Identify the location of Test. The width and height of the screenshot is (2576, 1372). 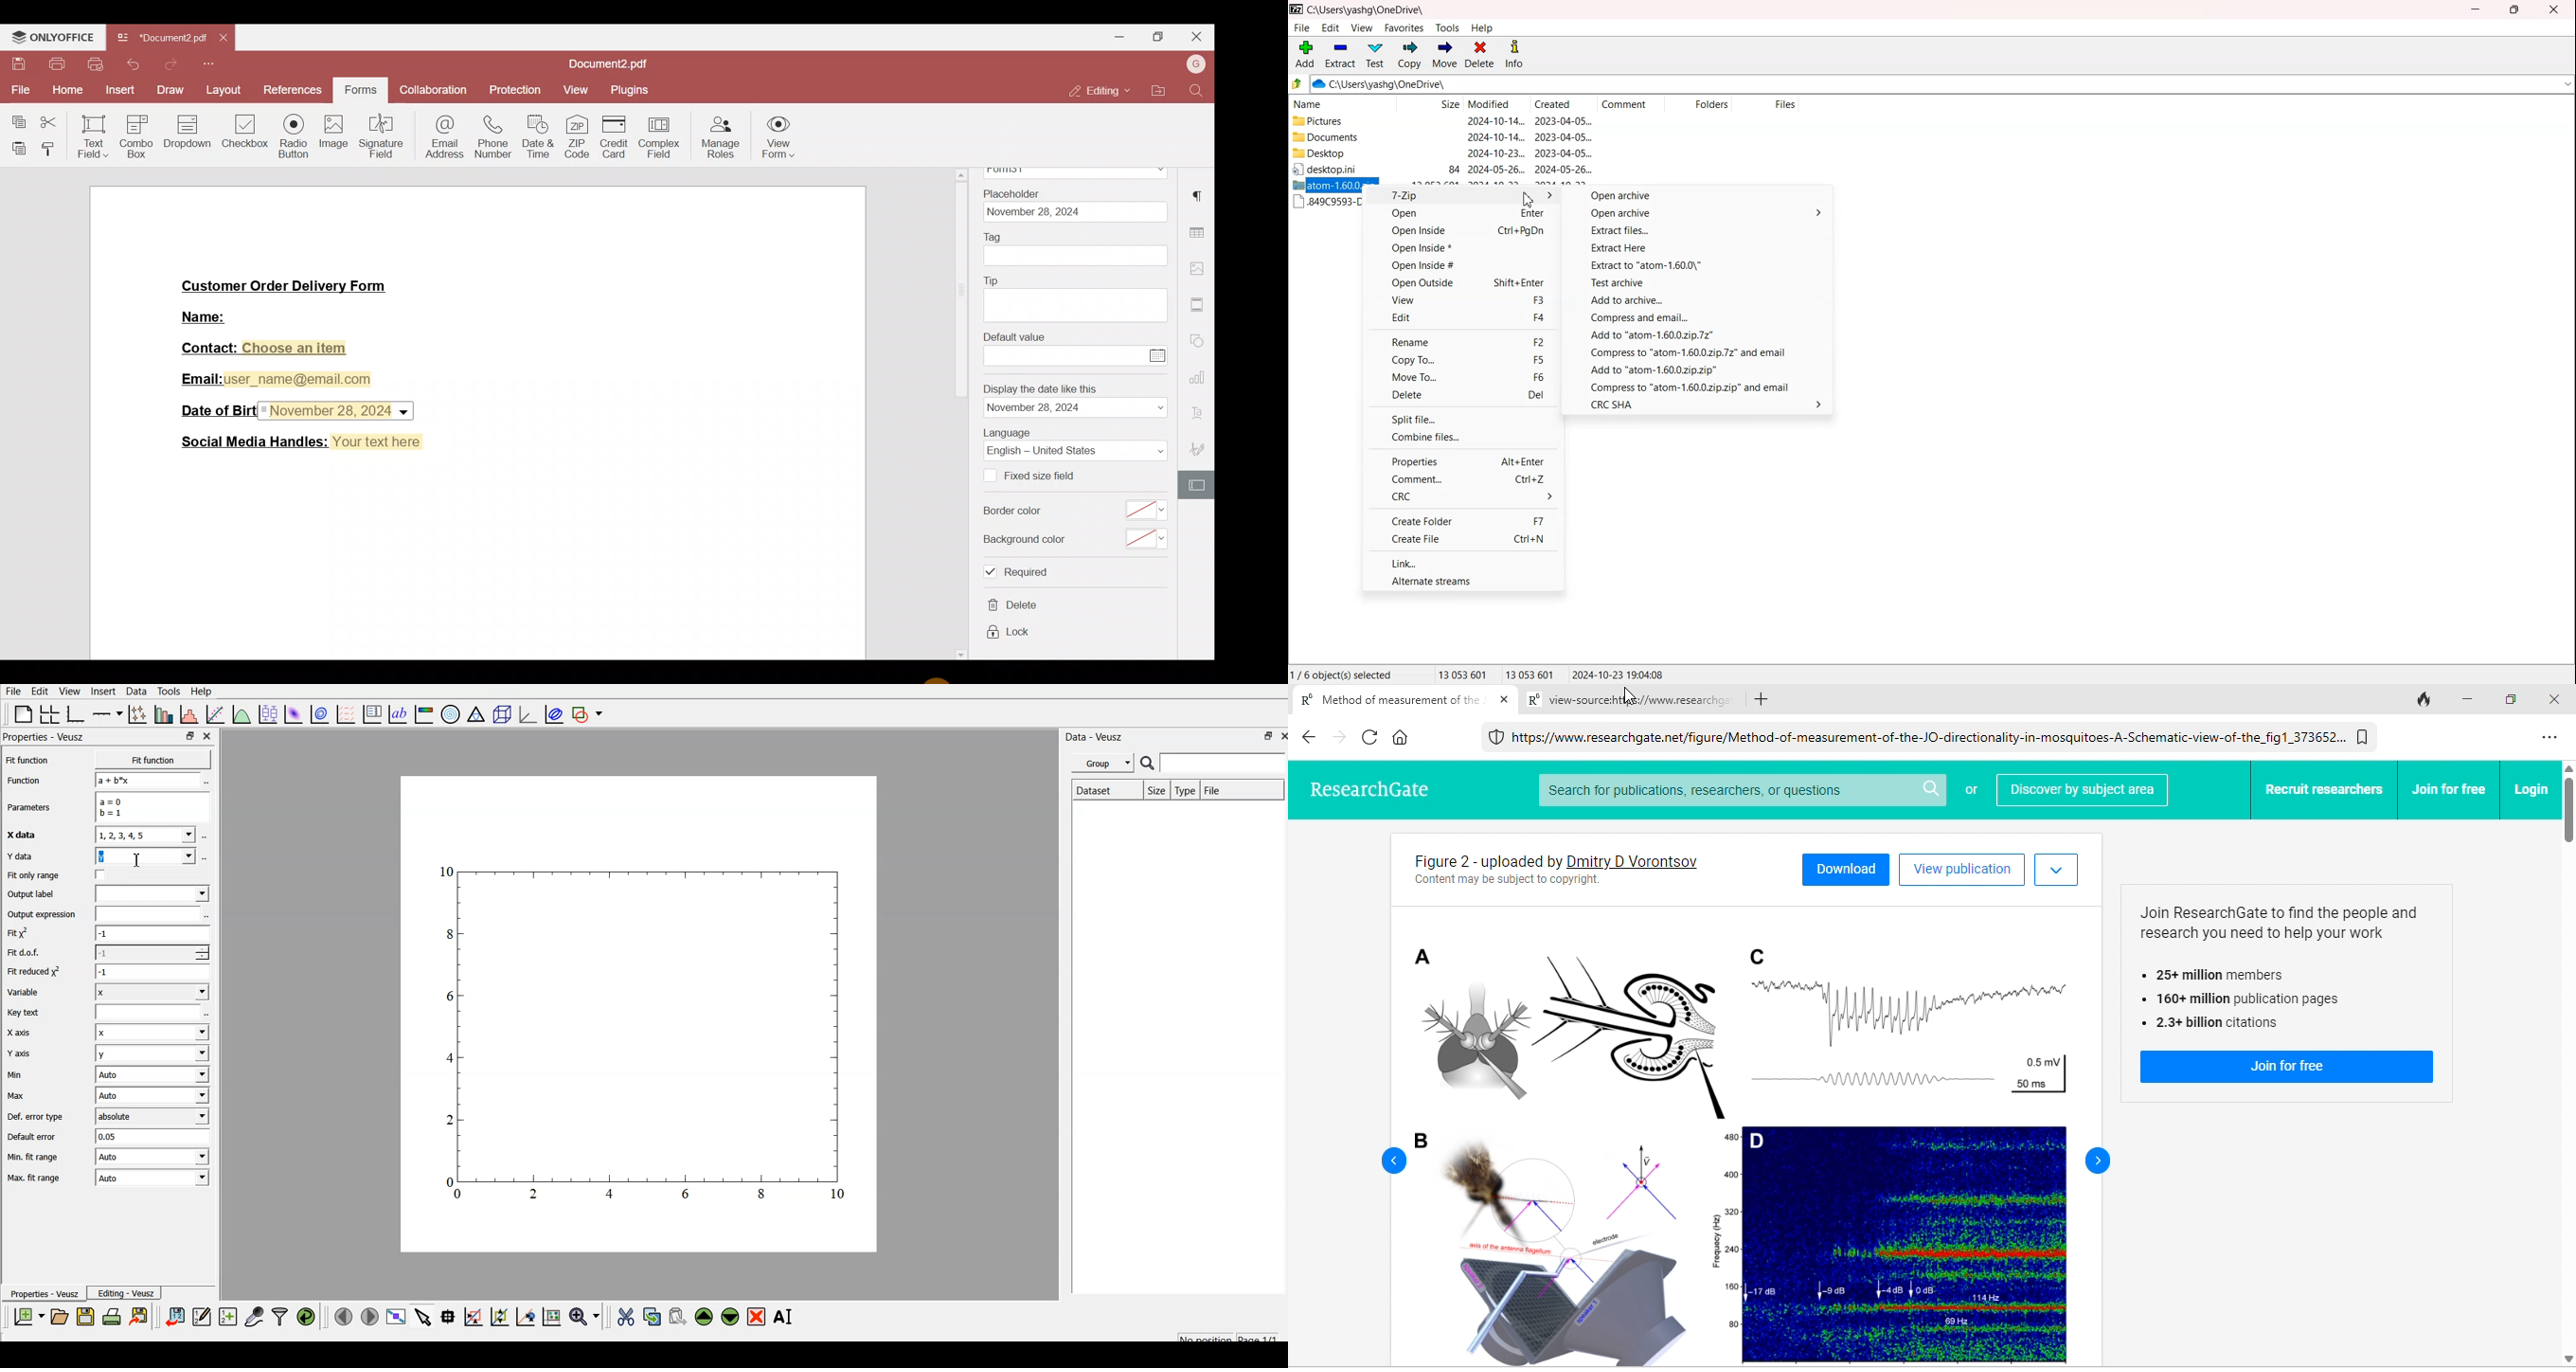
(1375, 55).